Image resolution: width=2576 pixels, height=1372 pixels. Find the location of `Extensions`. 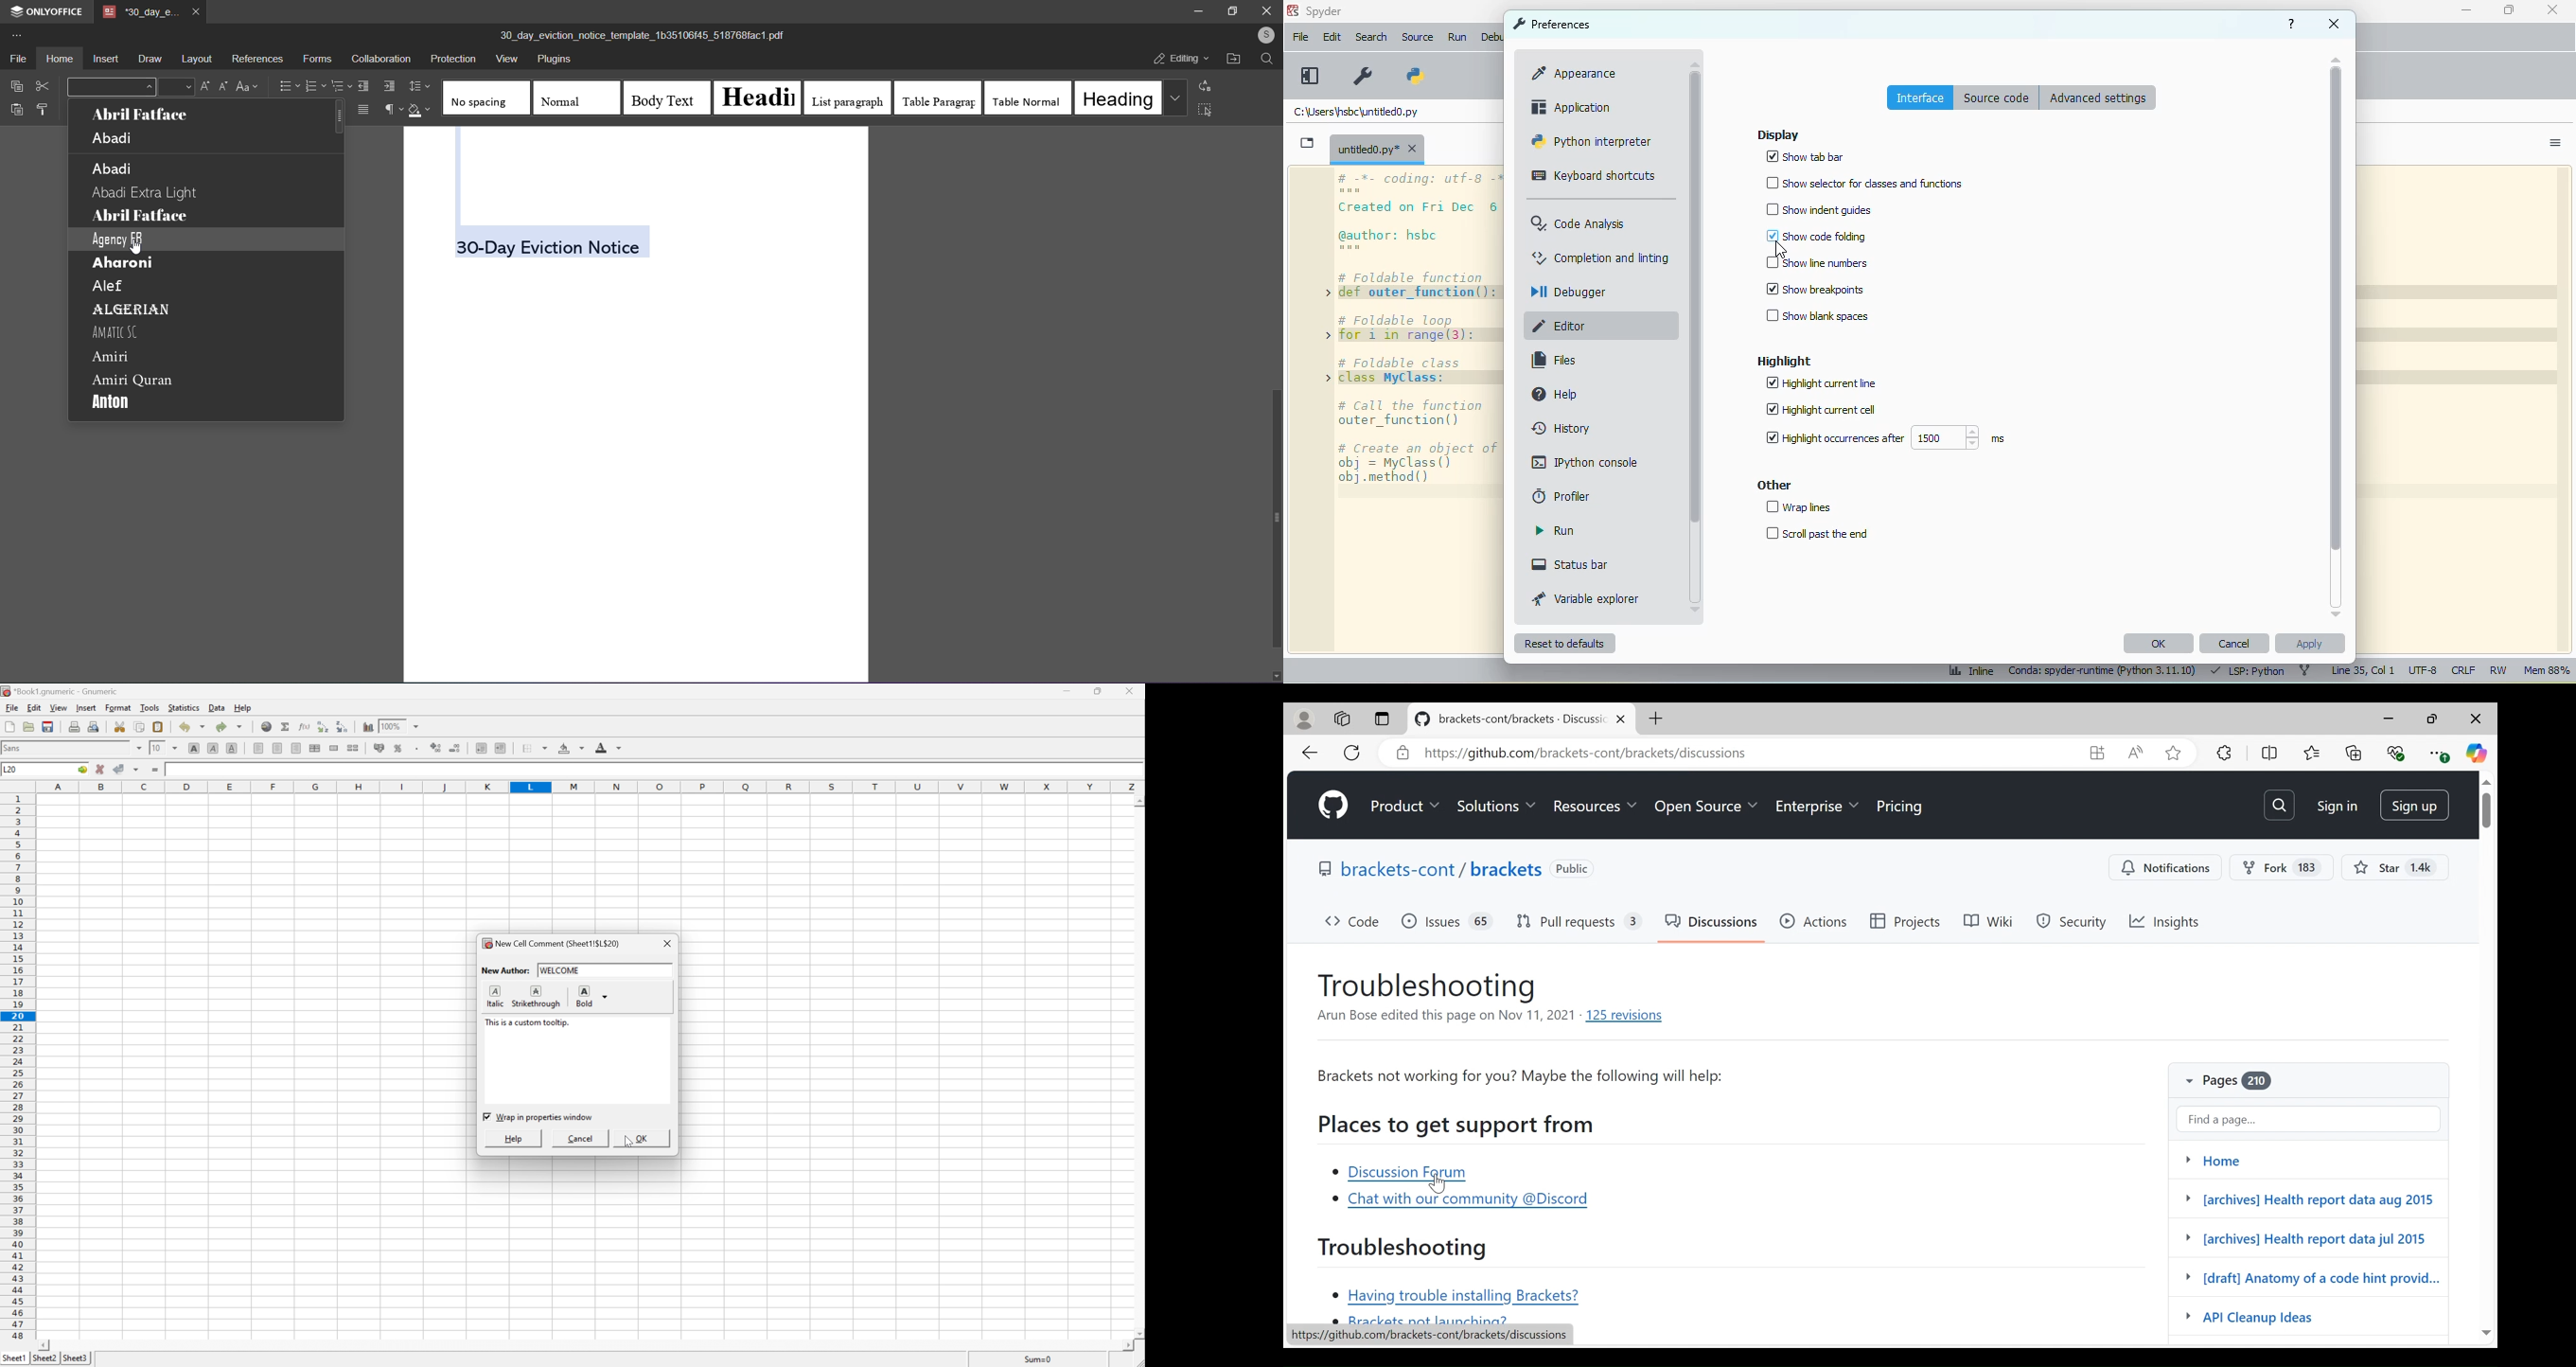

Extensions is located at coordinates (2224, 751).